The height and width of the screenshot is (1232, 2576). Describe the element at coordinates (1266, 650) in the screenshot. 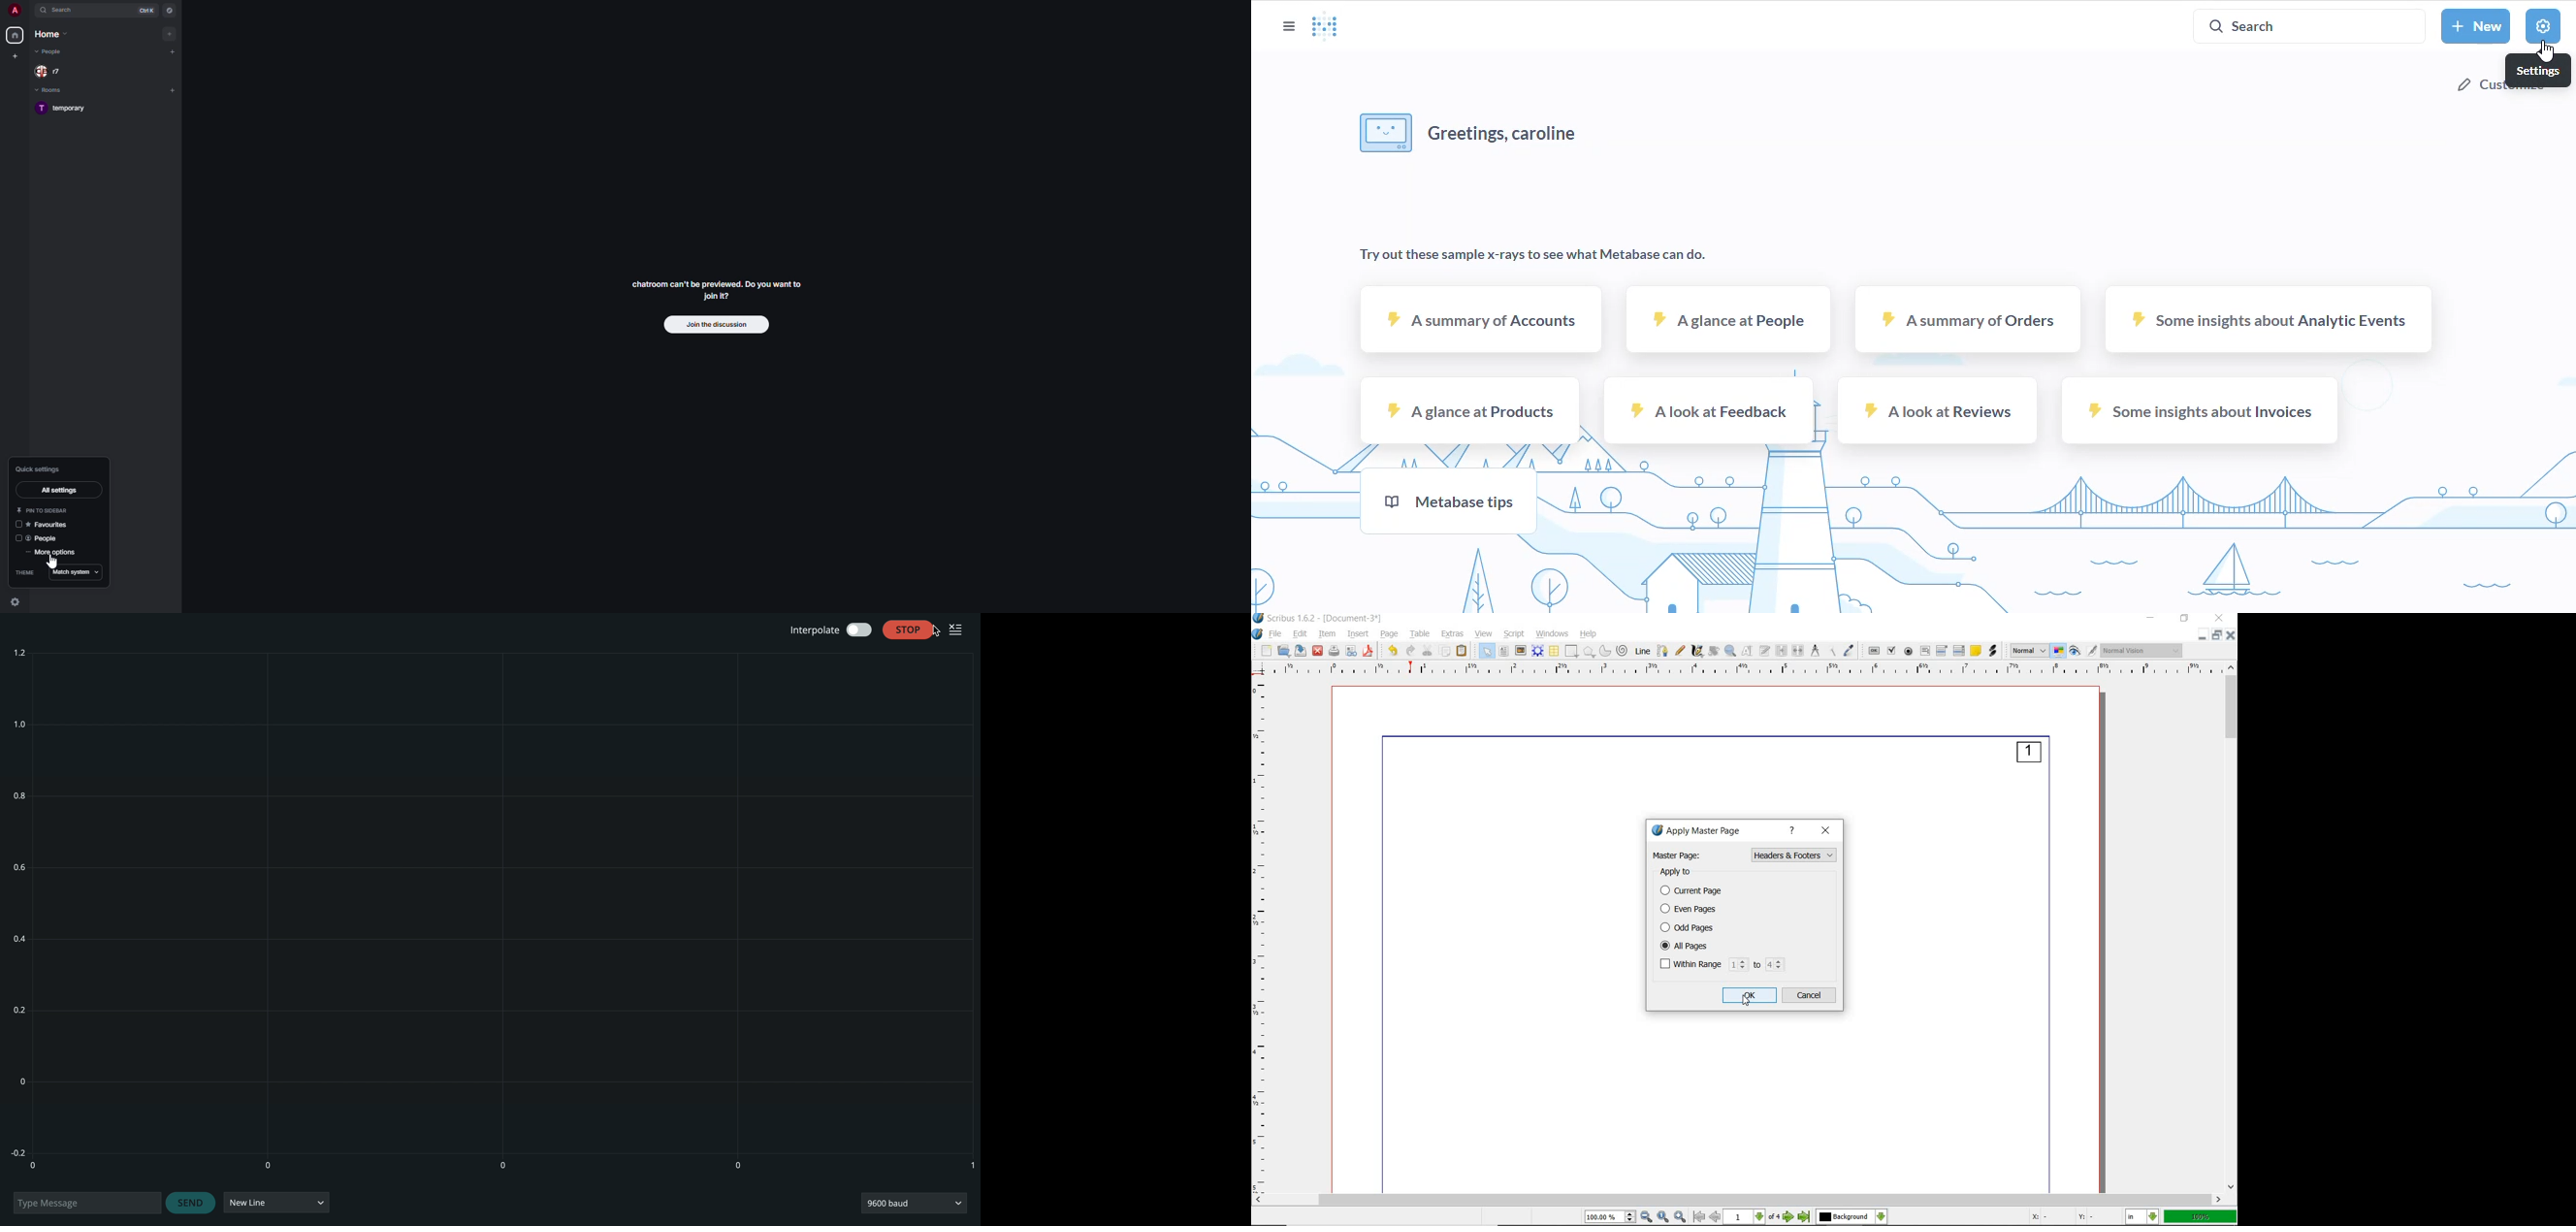

I see `new` at that location.